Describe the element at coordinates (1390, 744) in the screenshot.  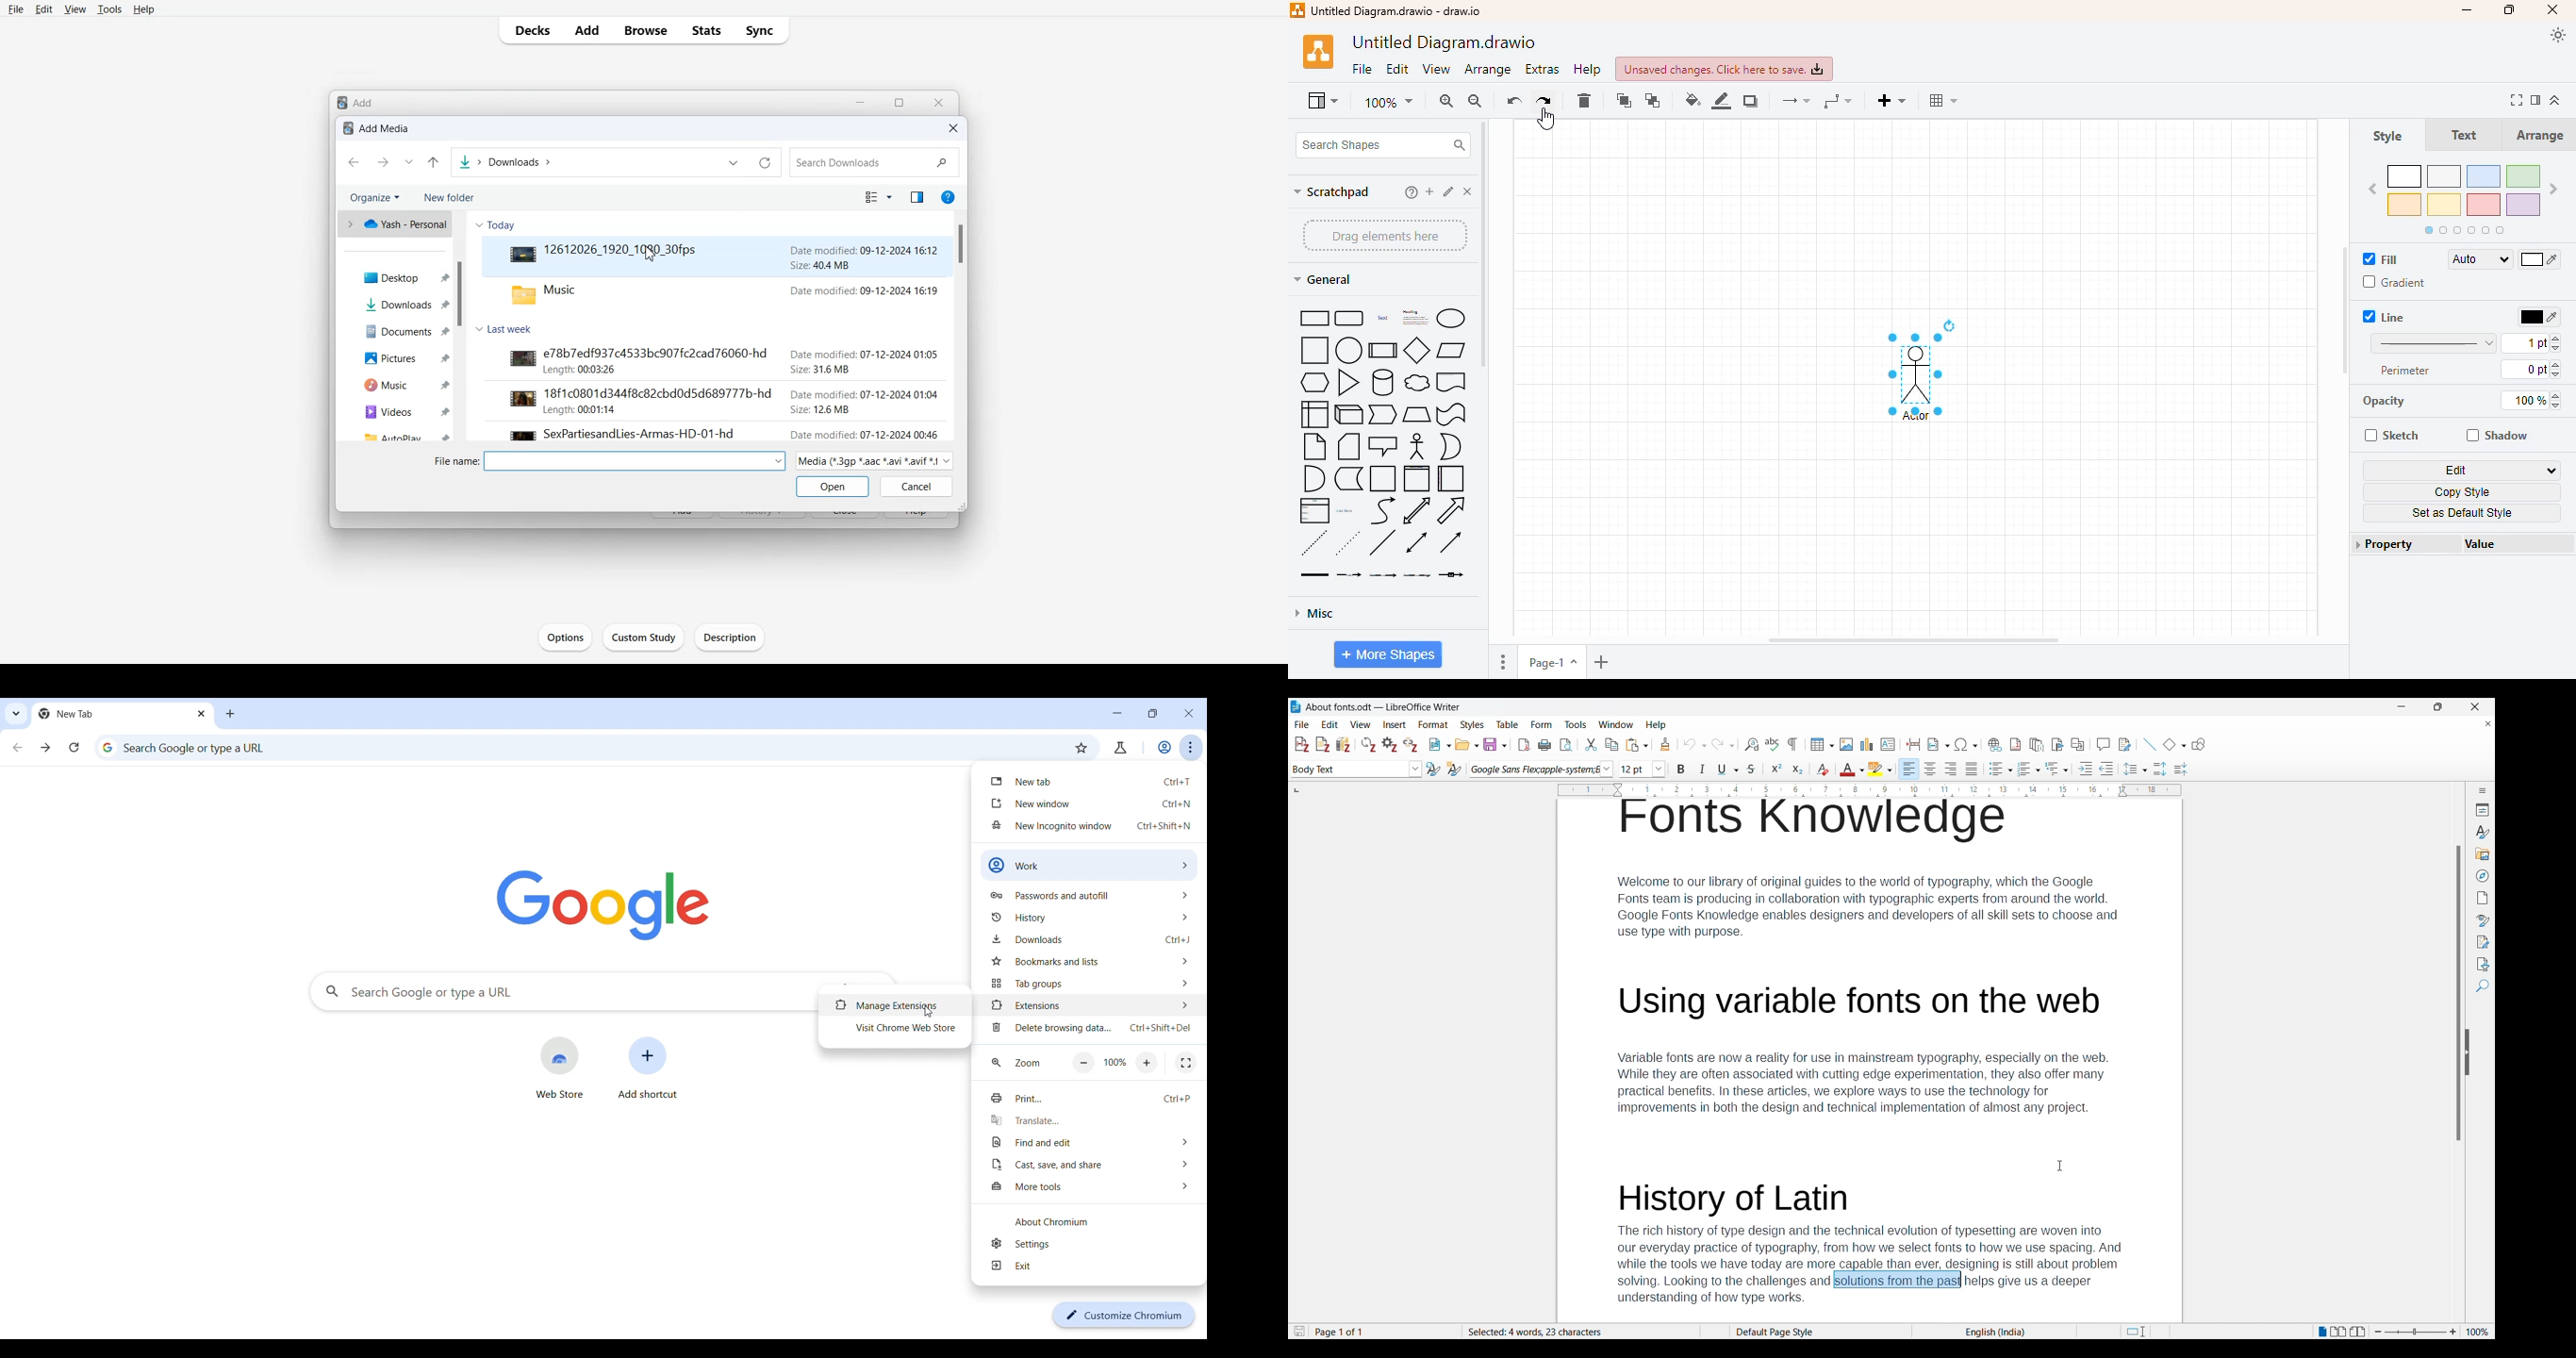
I see `Set document preferences` at that location.